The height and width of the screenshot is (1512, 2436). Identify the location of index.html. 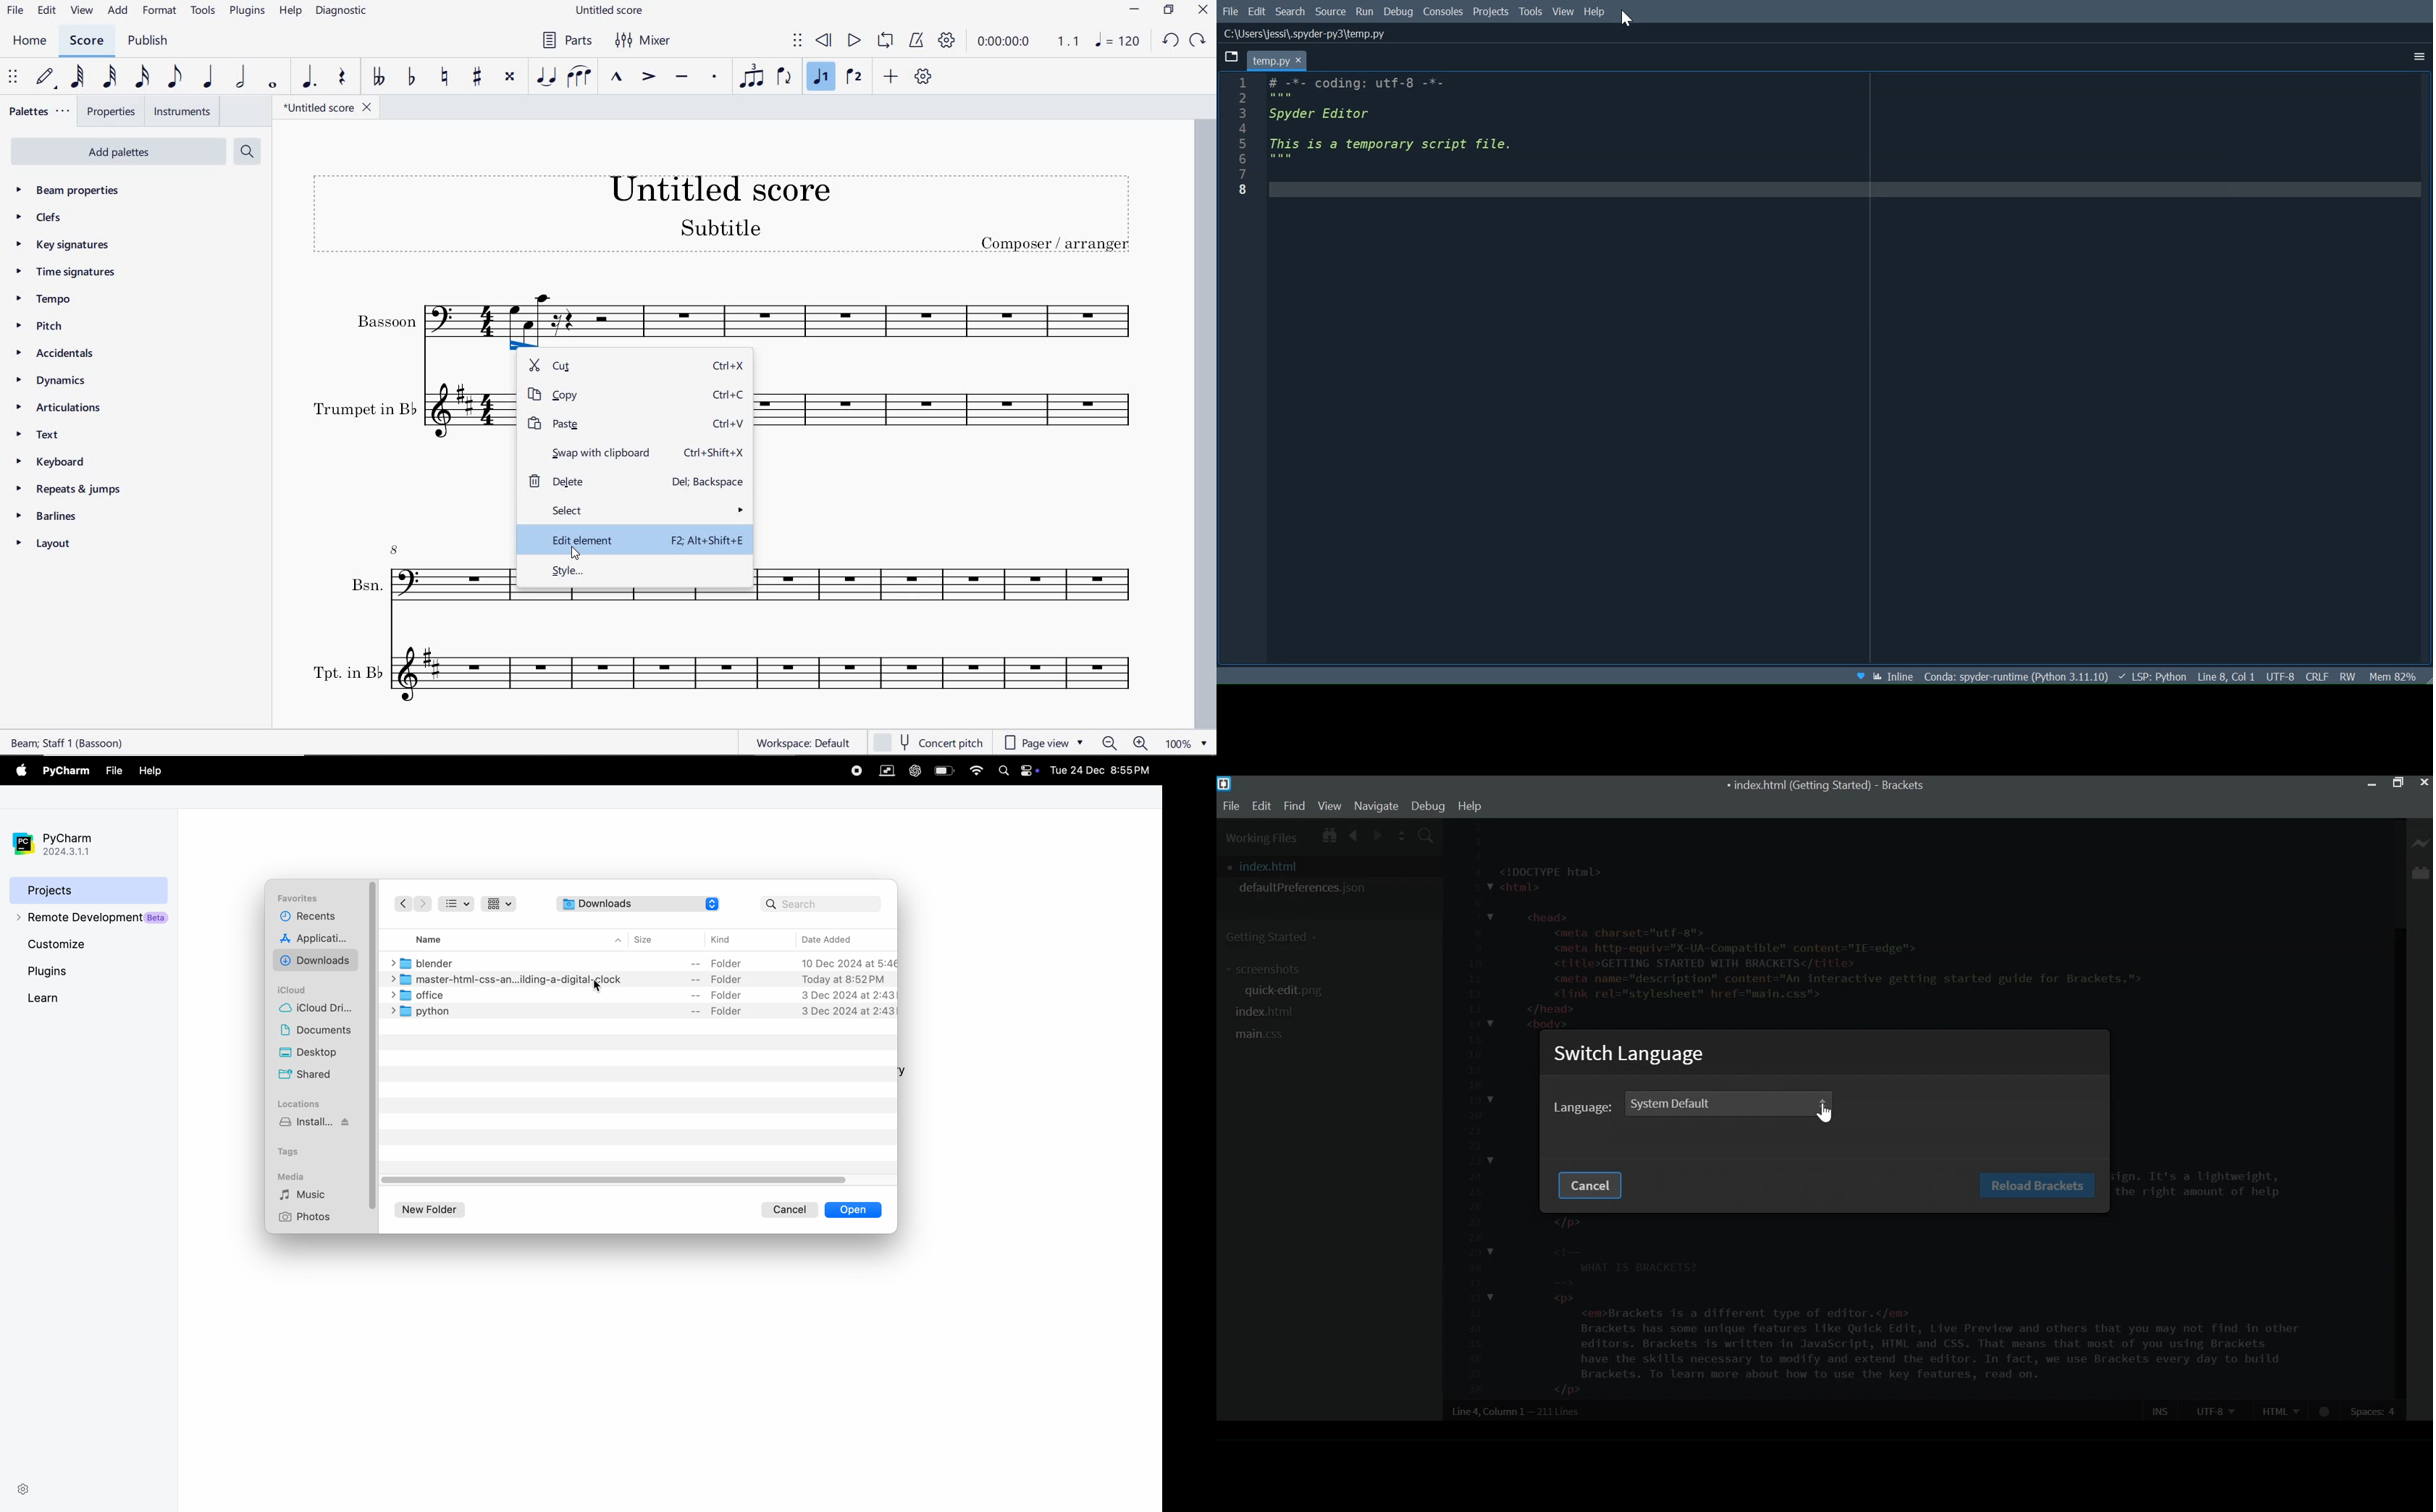
(1267, 1011).